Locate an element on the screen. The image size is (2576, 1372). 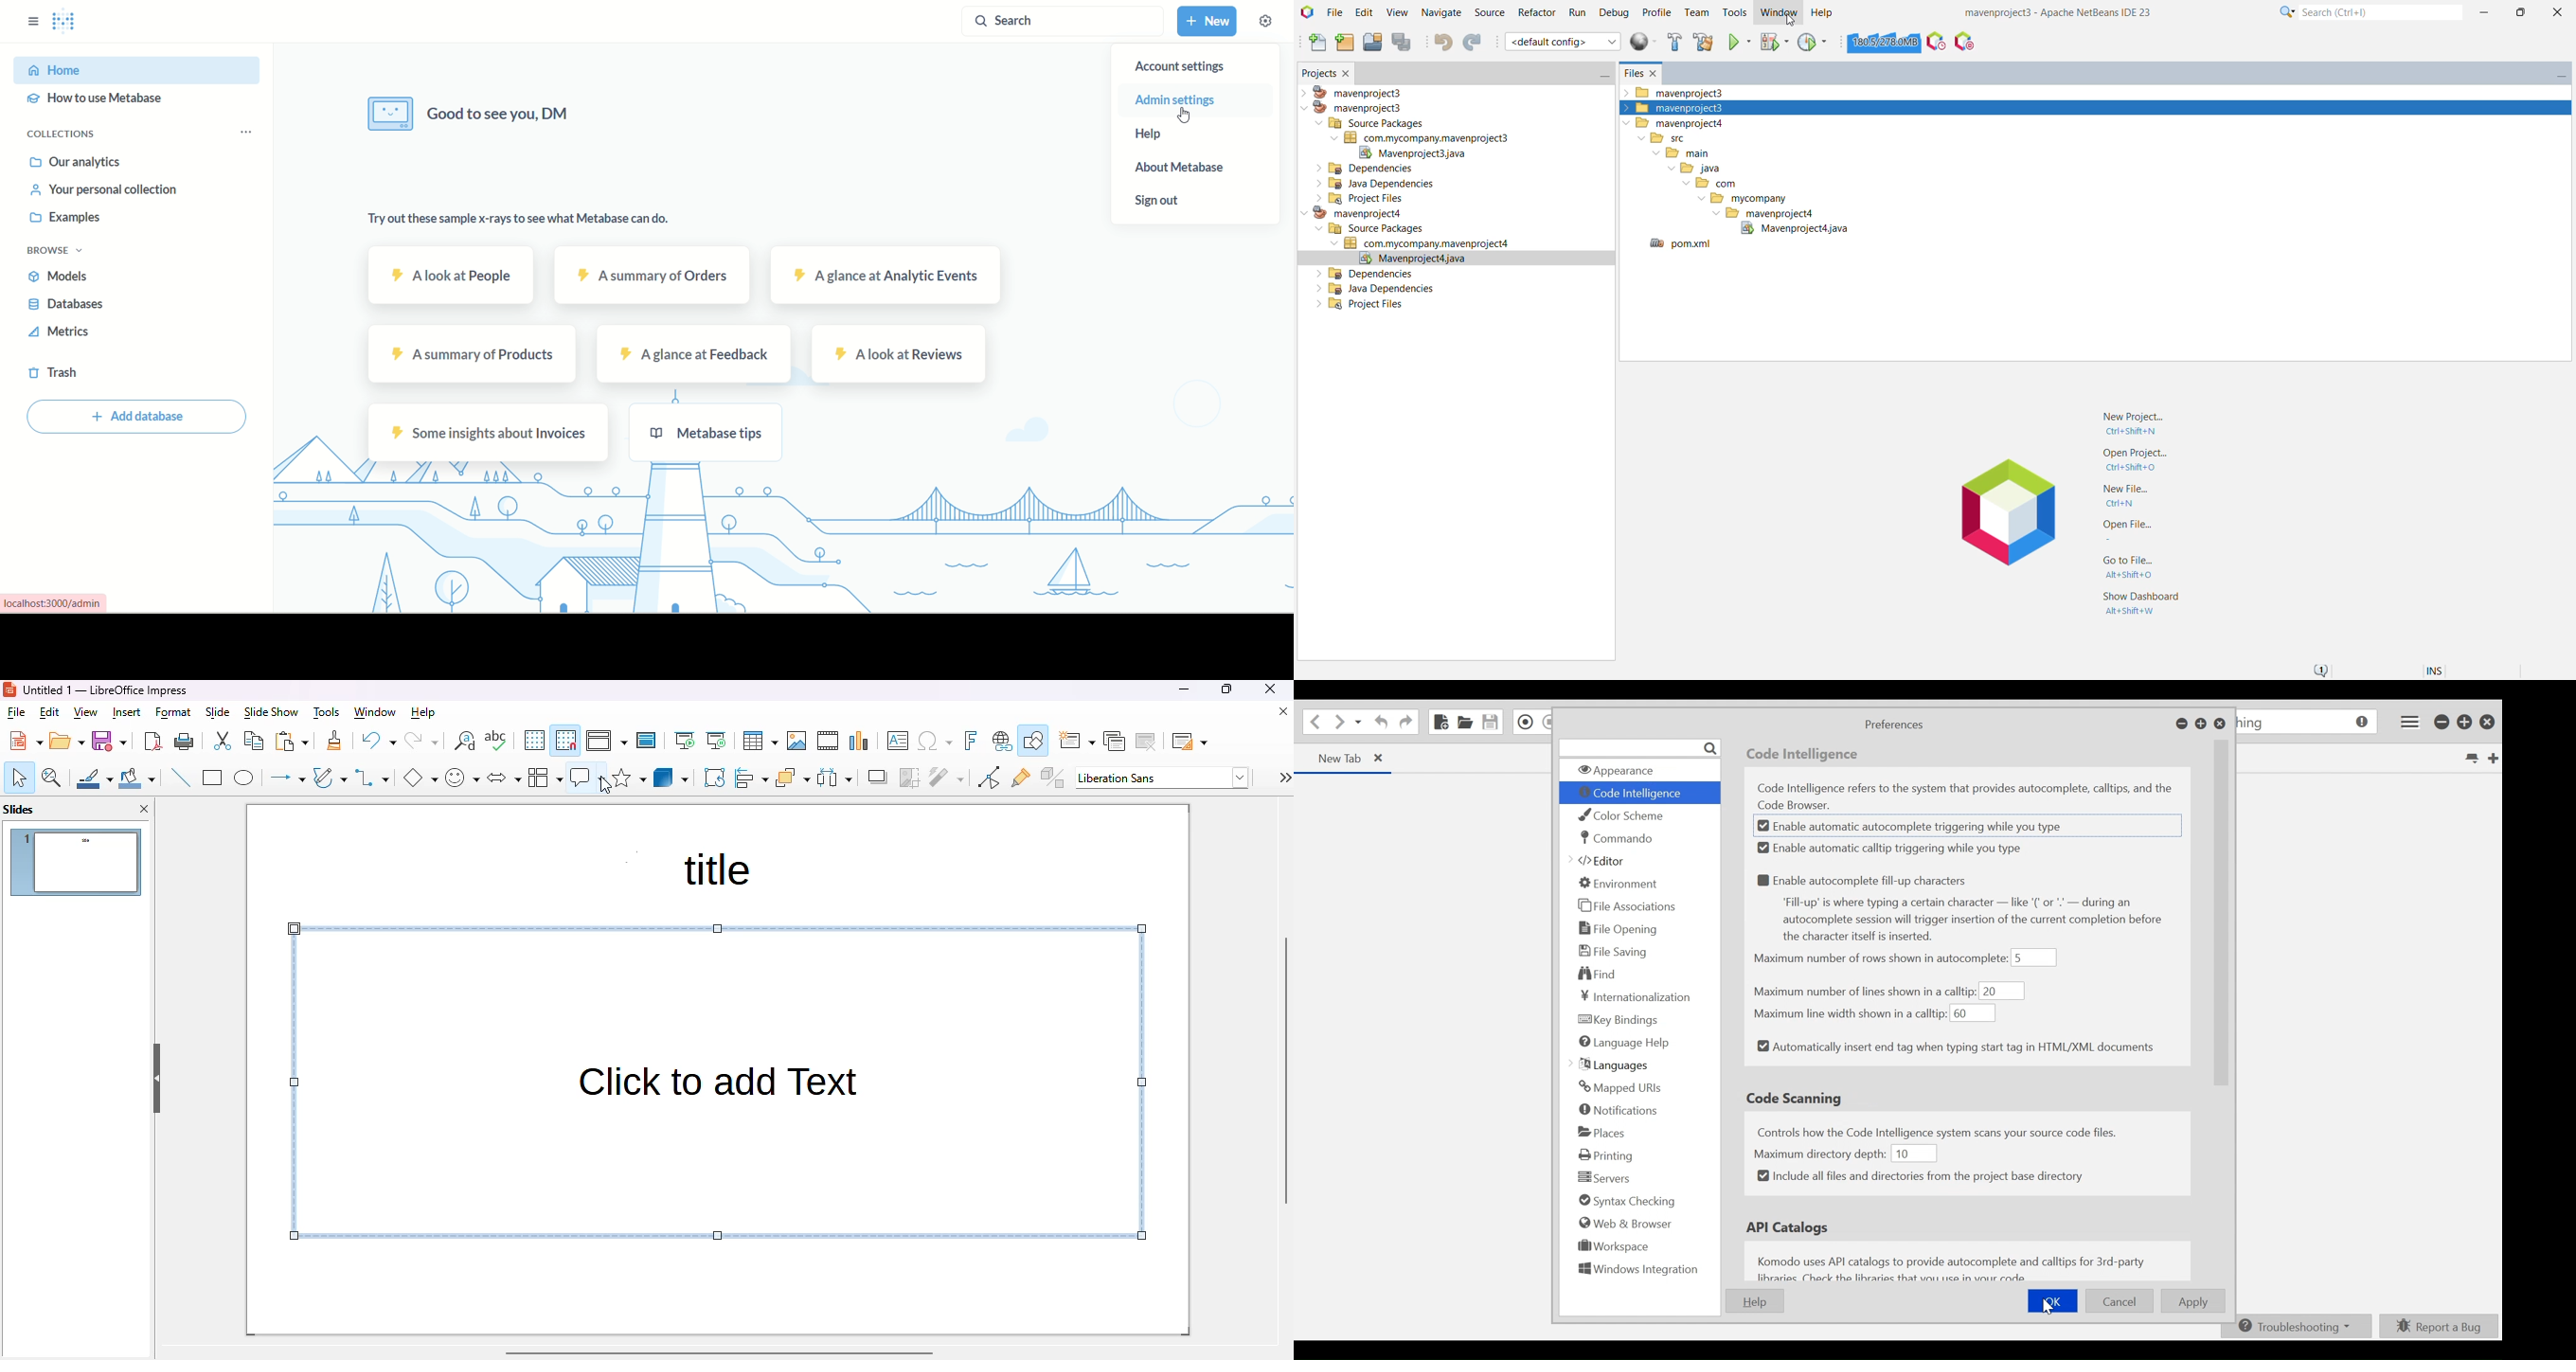
shadow is located at coordinates (876, 778).